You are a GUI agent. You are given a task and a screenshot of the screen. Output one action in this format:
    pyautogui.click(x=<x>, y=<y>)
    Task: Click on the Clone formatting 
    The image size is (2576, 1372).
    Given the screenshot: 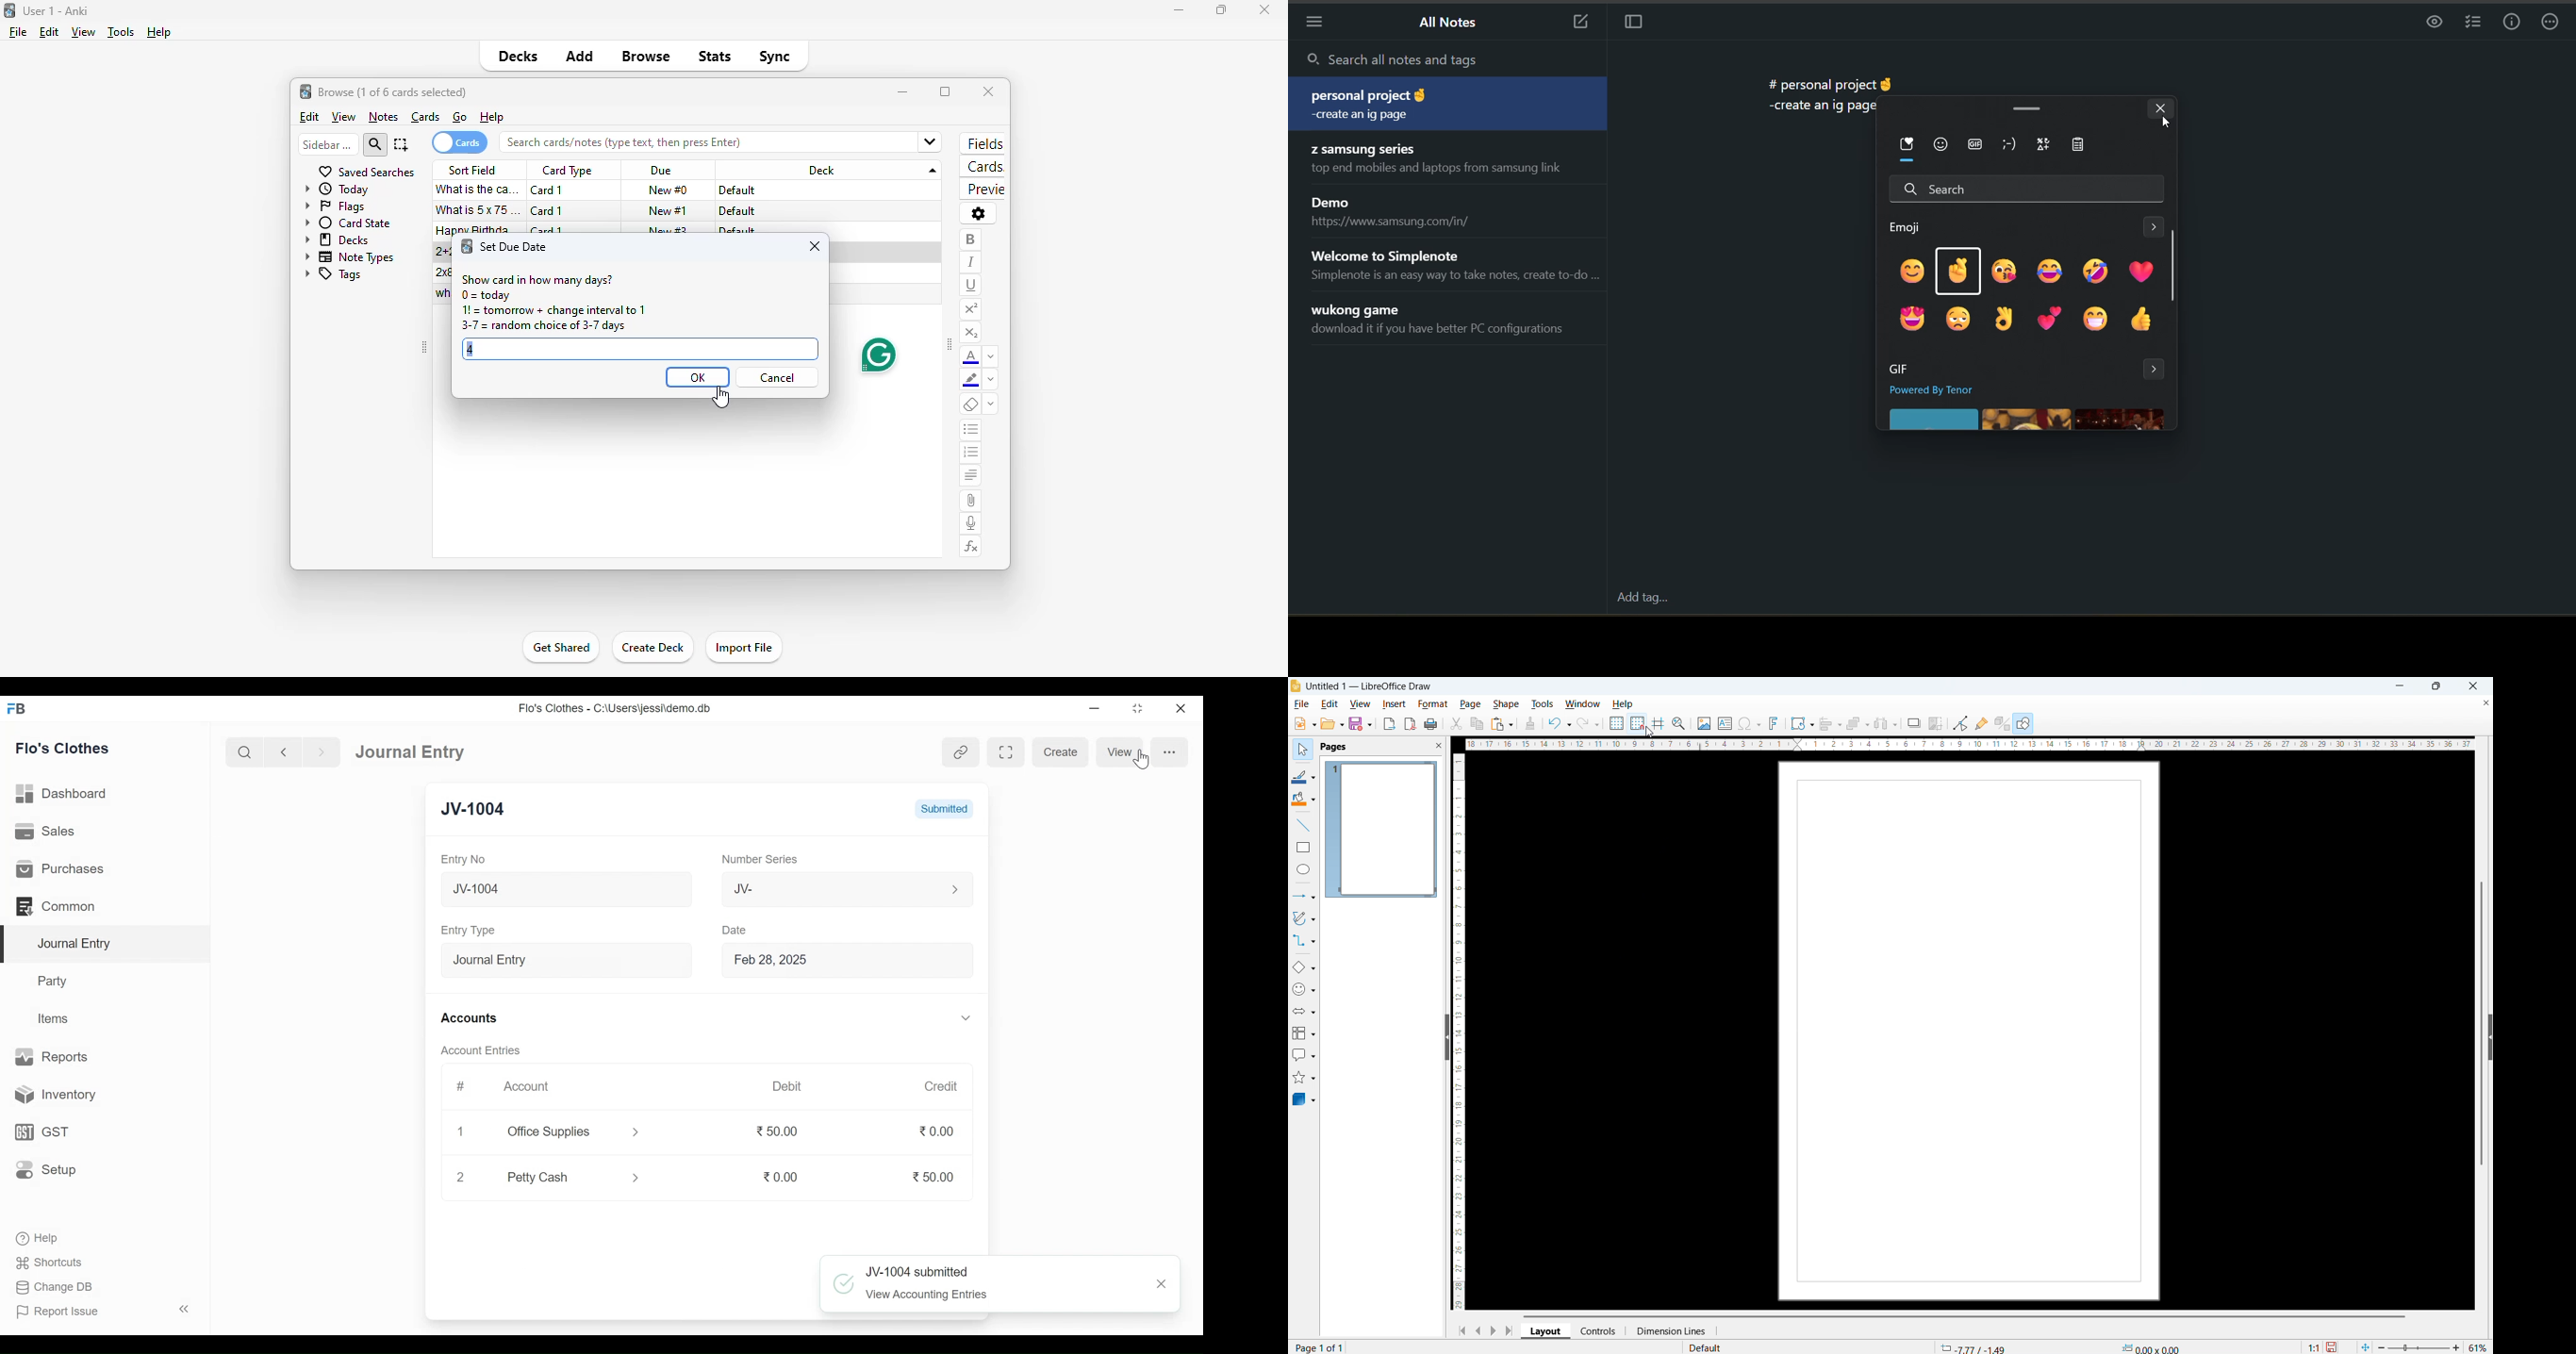 What is the action you would take?
    pyautogui.click(x=1529, y=723)
    